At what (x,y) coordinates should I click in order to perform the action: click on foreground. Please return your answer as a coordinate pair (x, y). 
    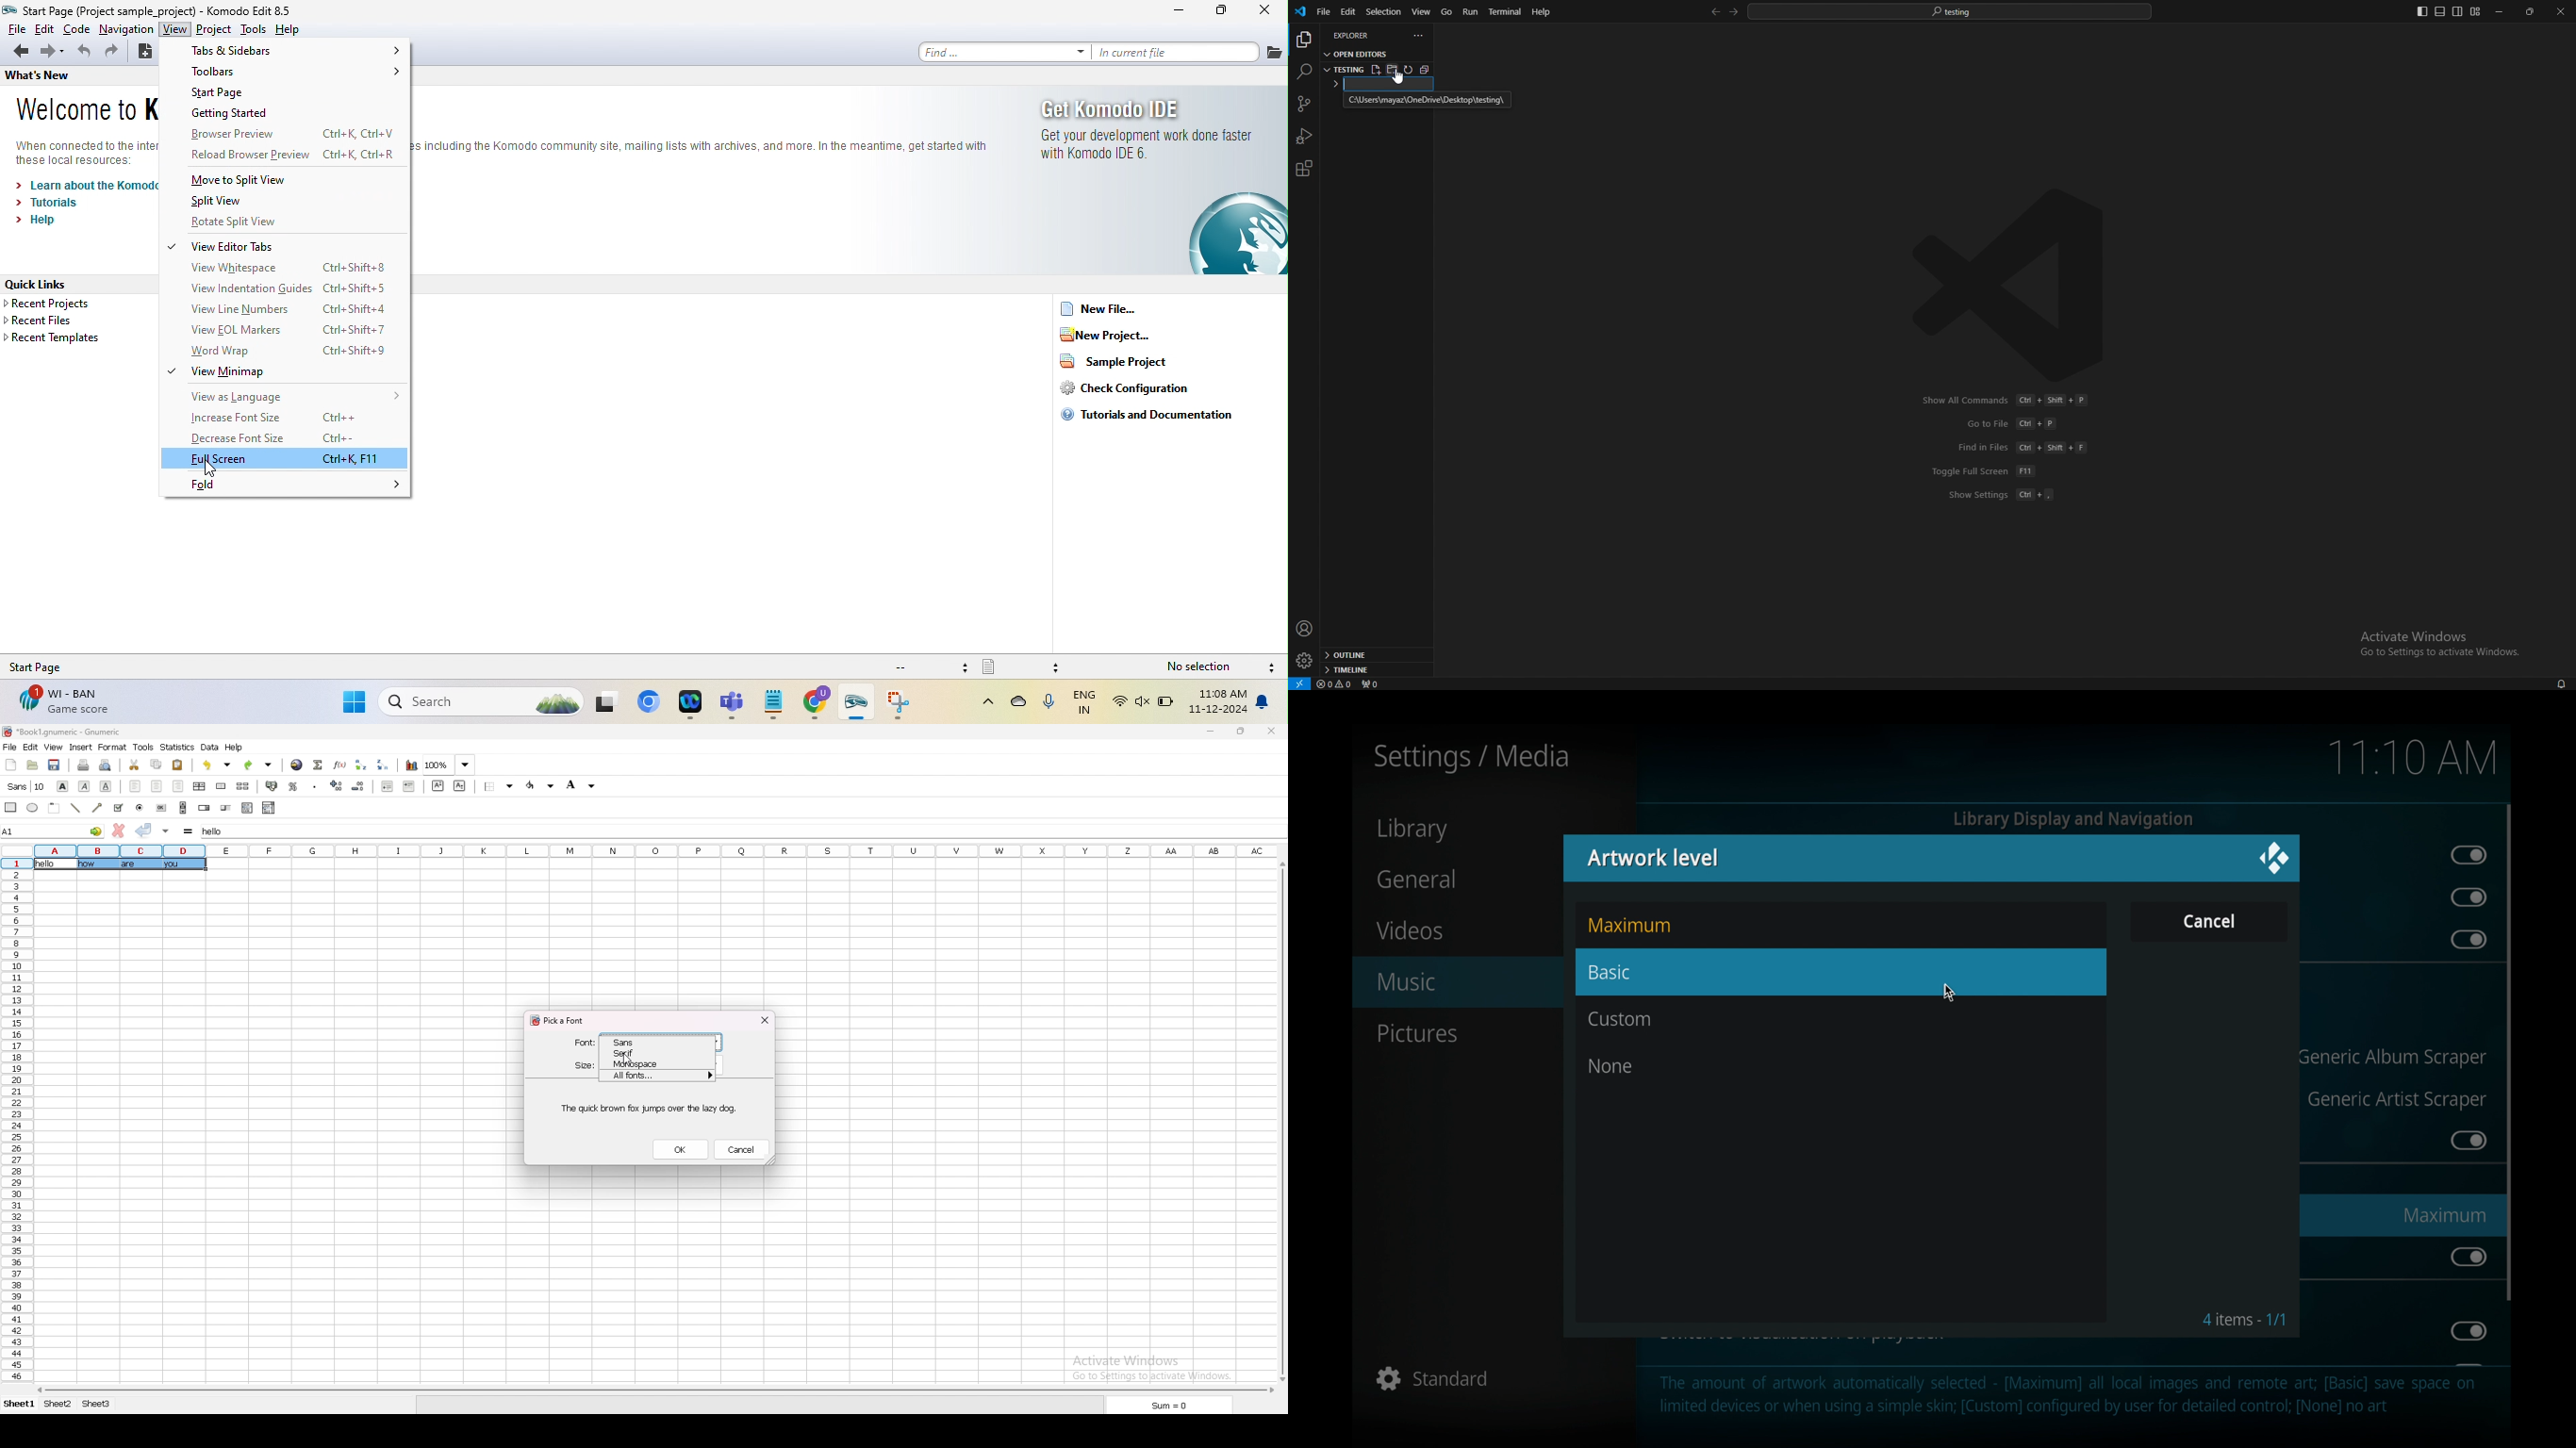
    Looking at the image, I should click on (540, 786).